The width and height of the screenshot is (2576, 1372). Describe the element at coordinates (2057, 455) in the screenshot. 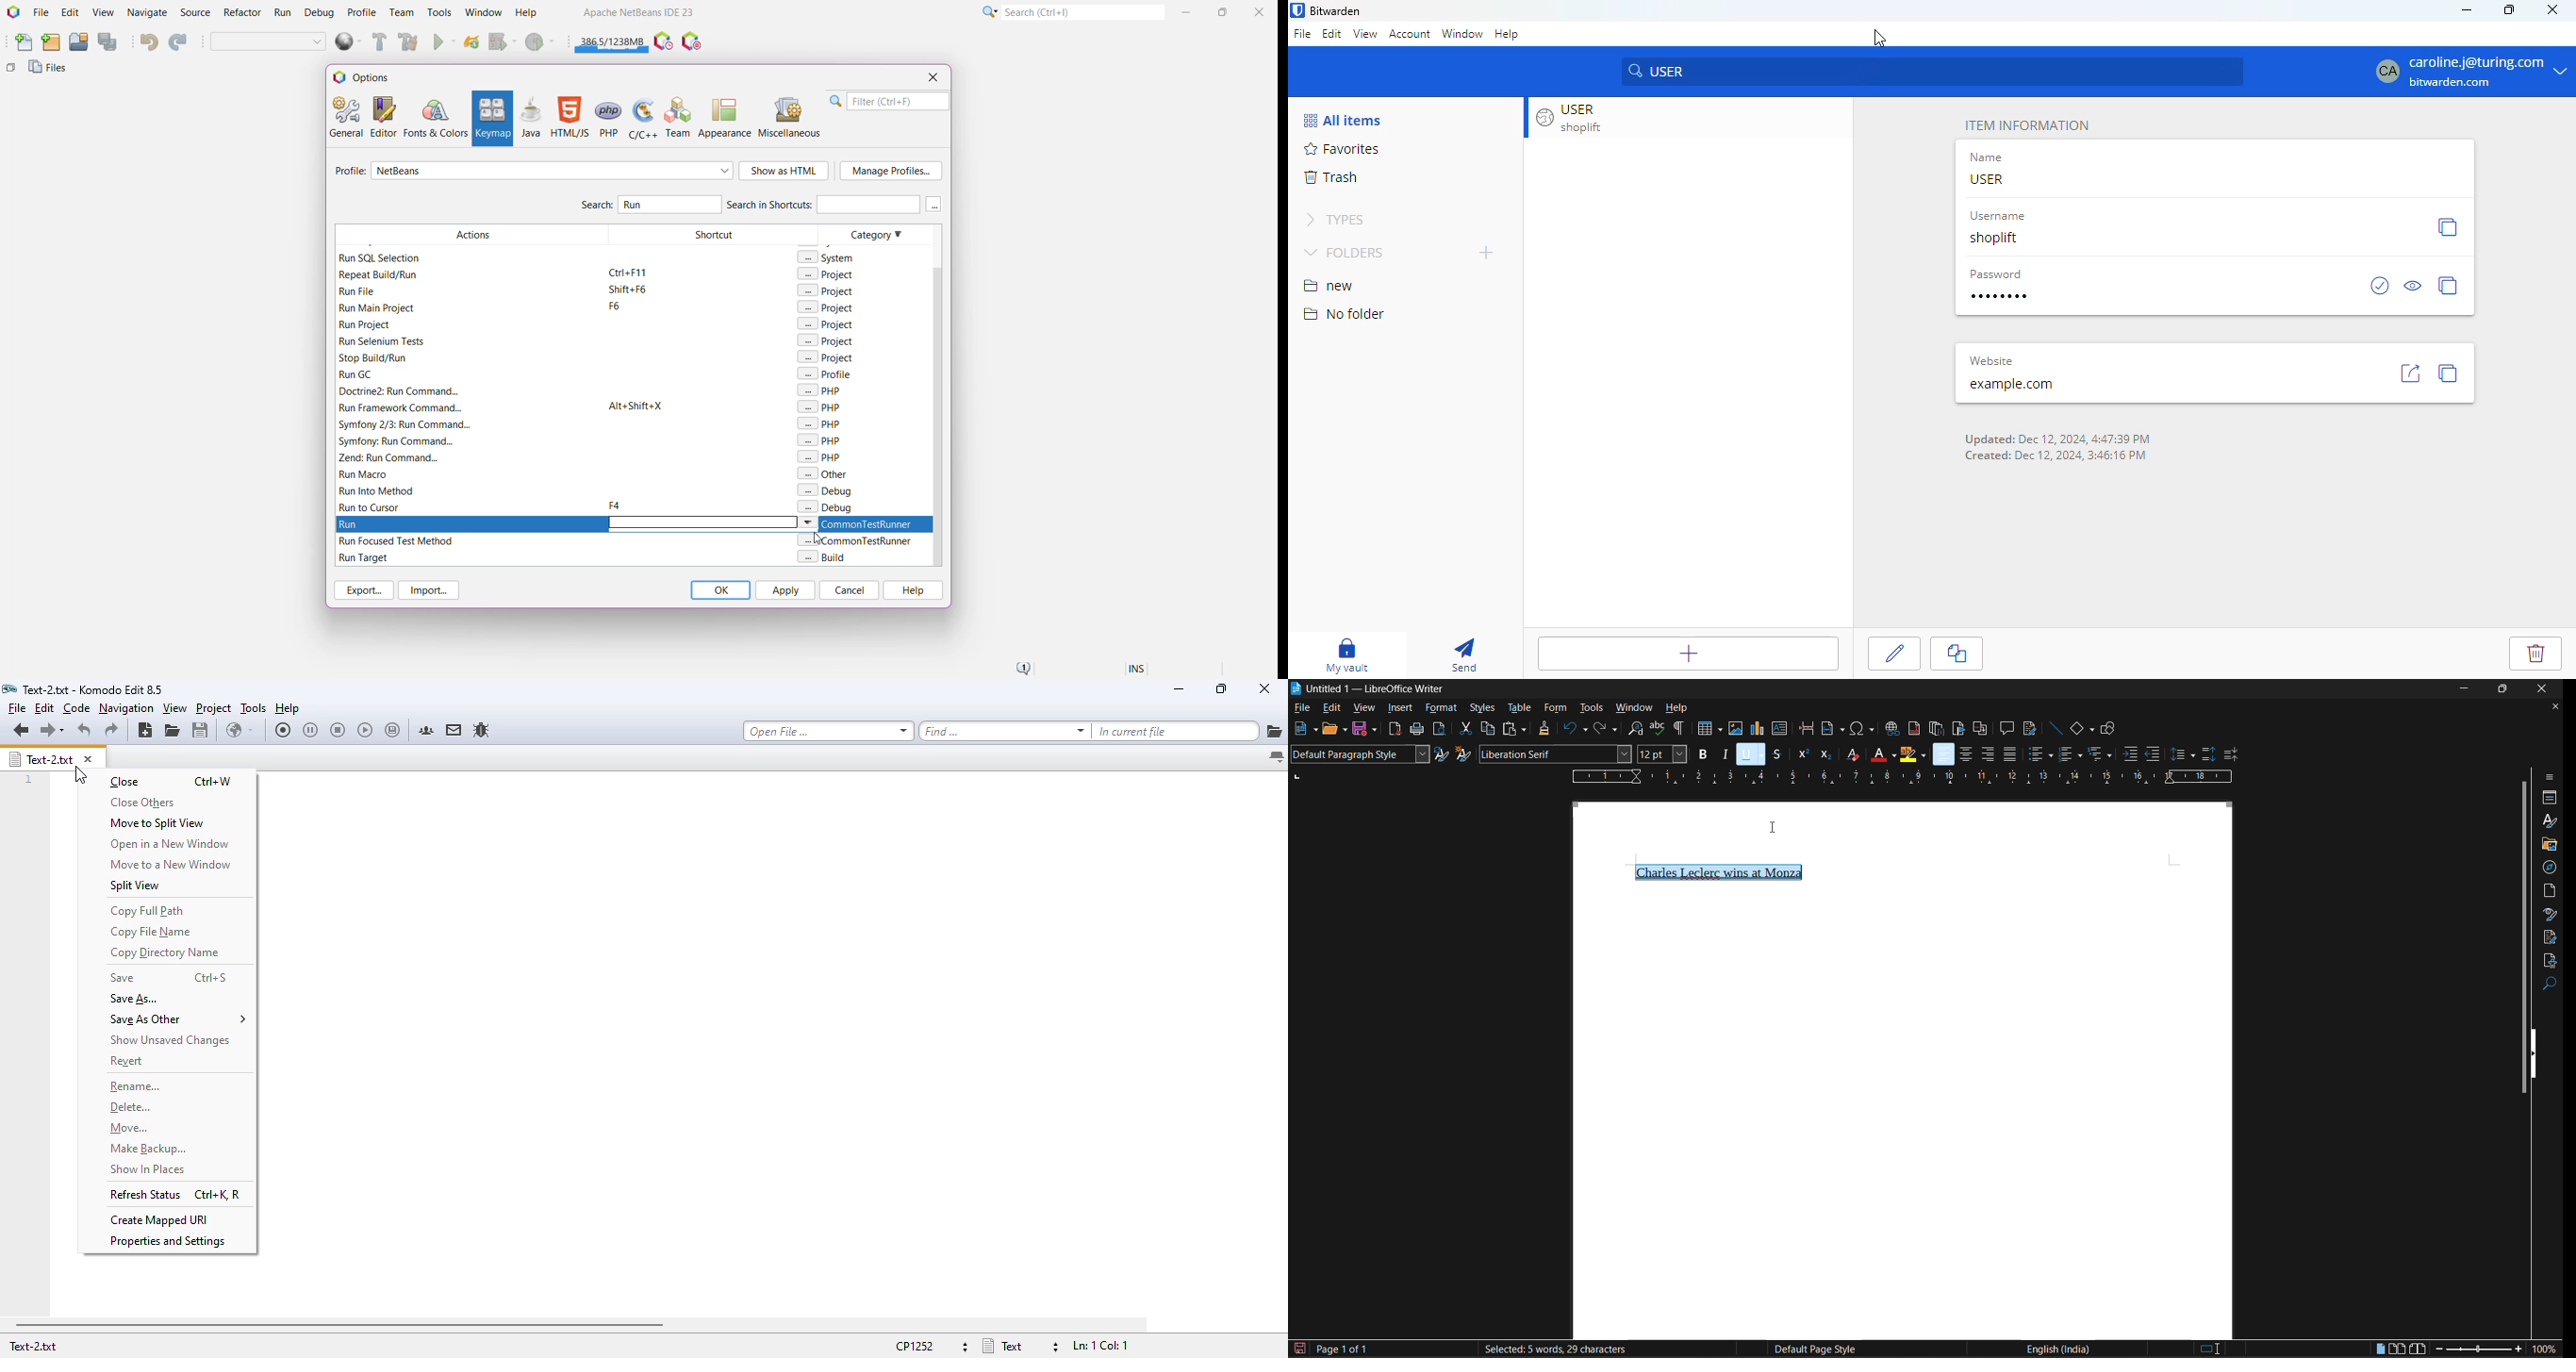

I see `Created: Dec 12, 2024, 3:46:16 PM` at that location.